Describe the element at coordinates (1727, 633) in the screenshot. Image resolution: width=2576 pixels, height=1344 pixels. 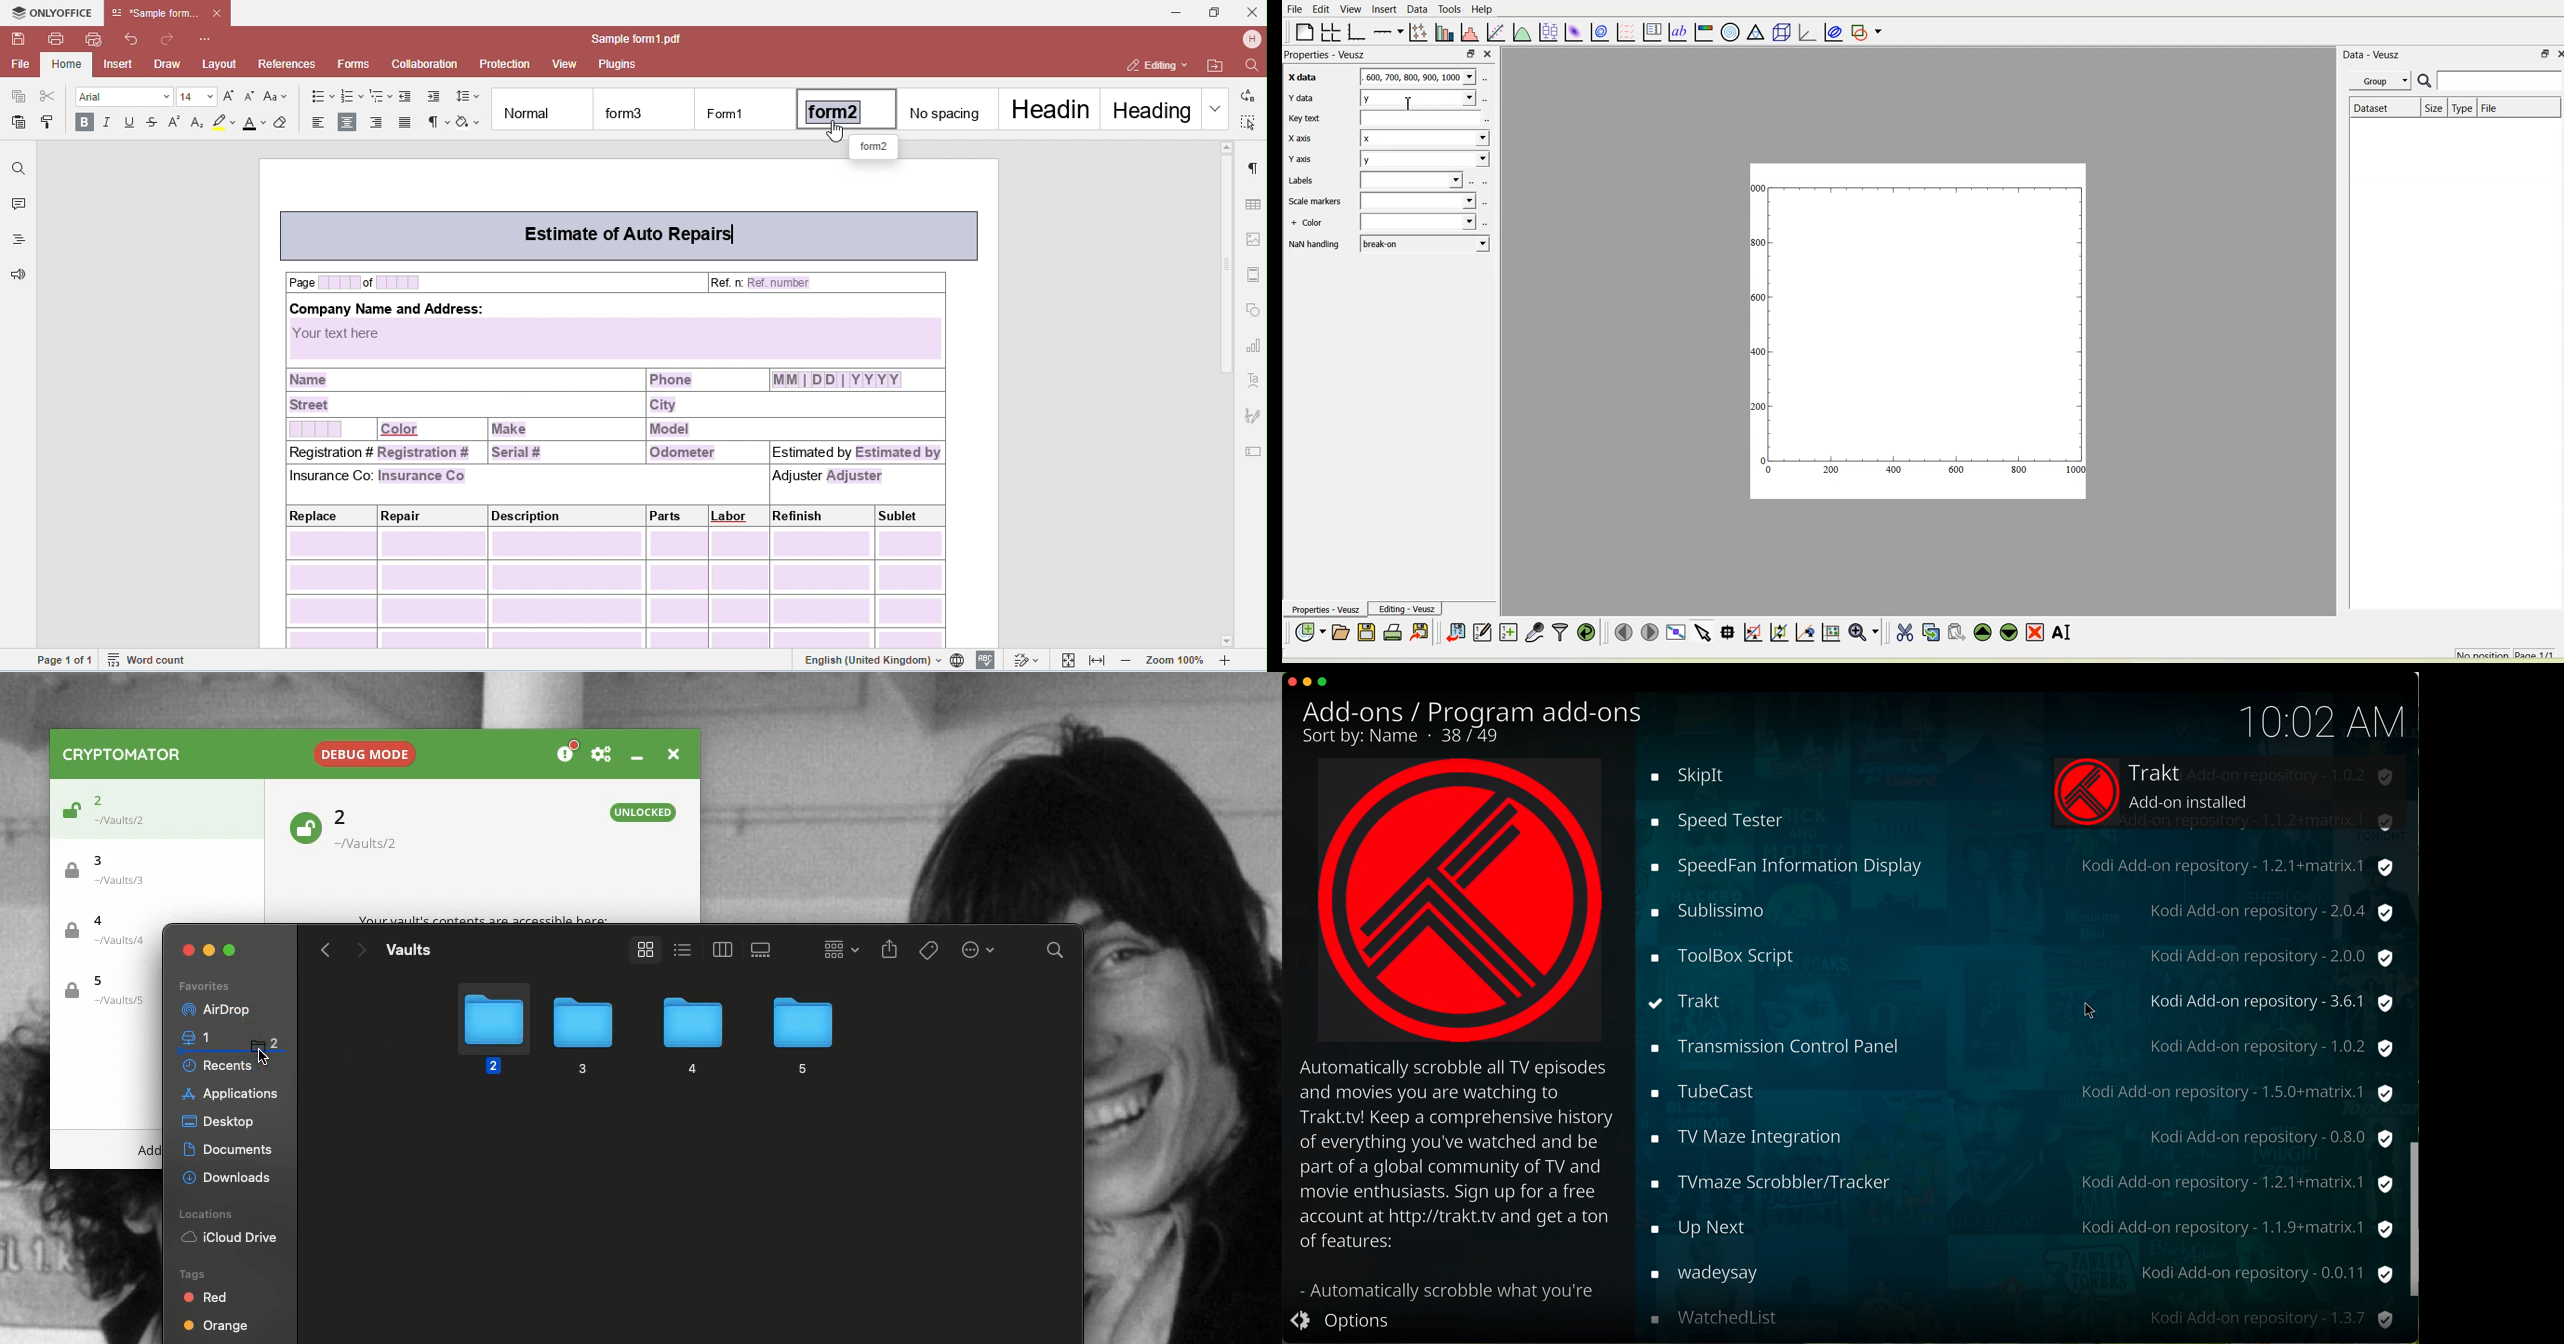
I see `Read data points on the graph` at that location.